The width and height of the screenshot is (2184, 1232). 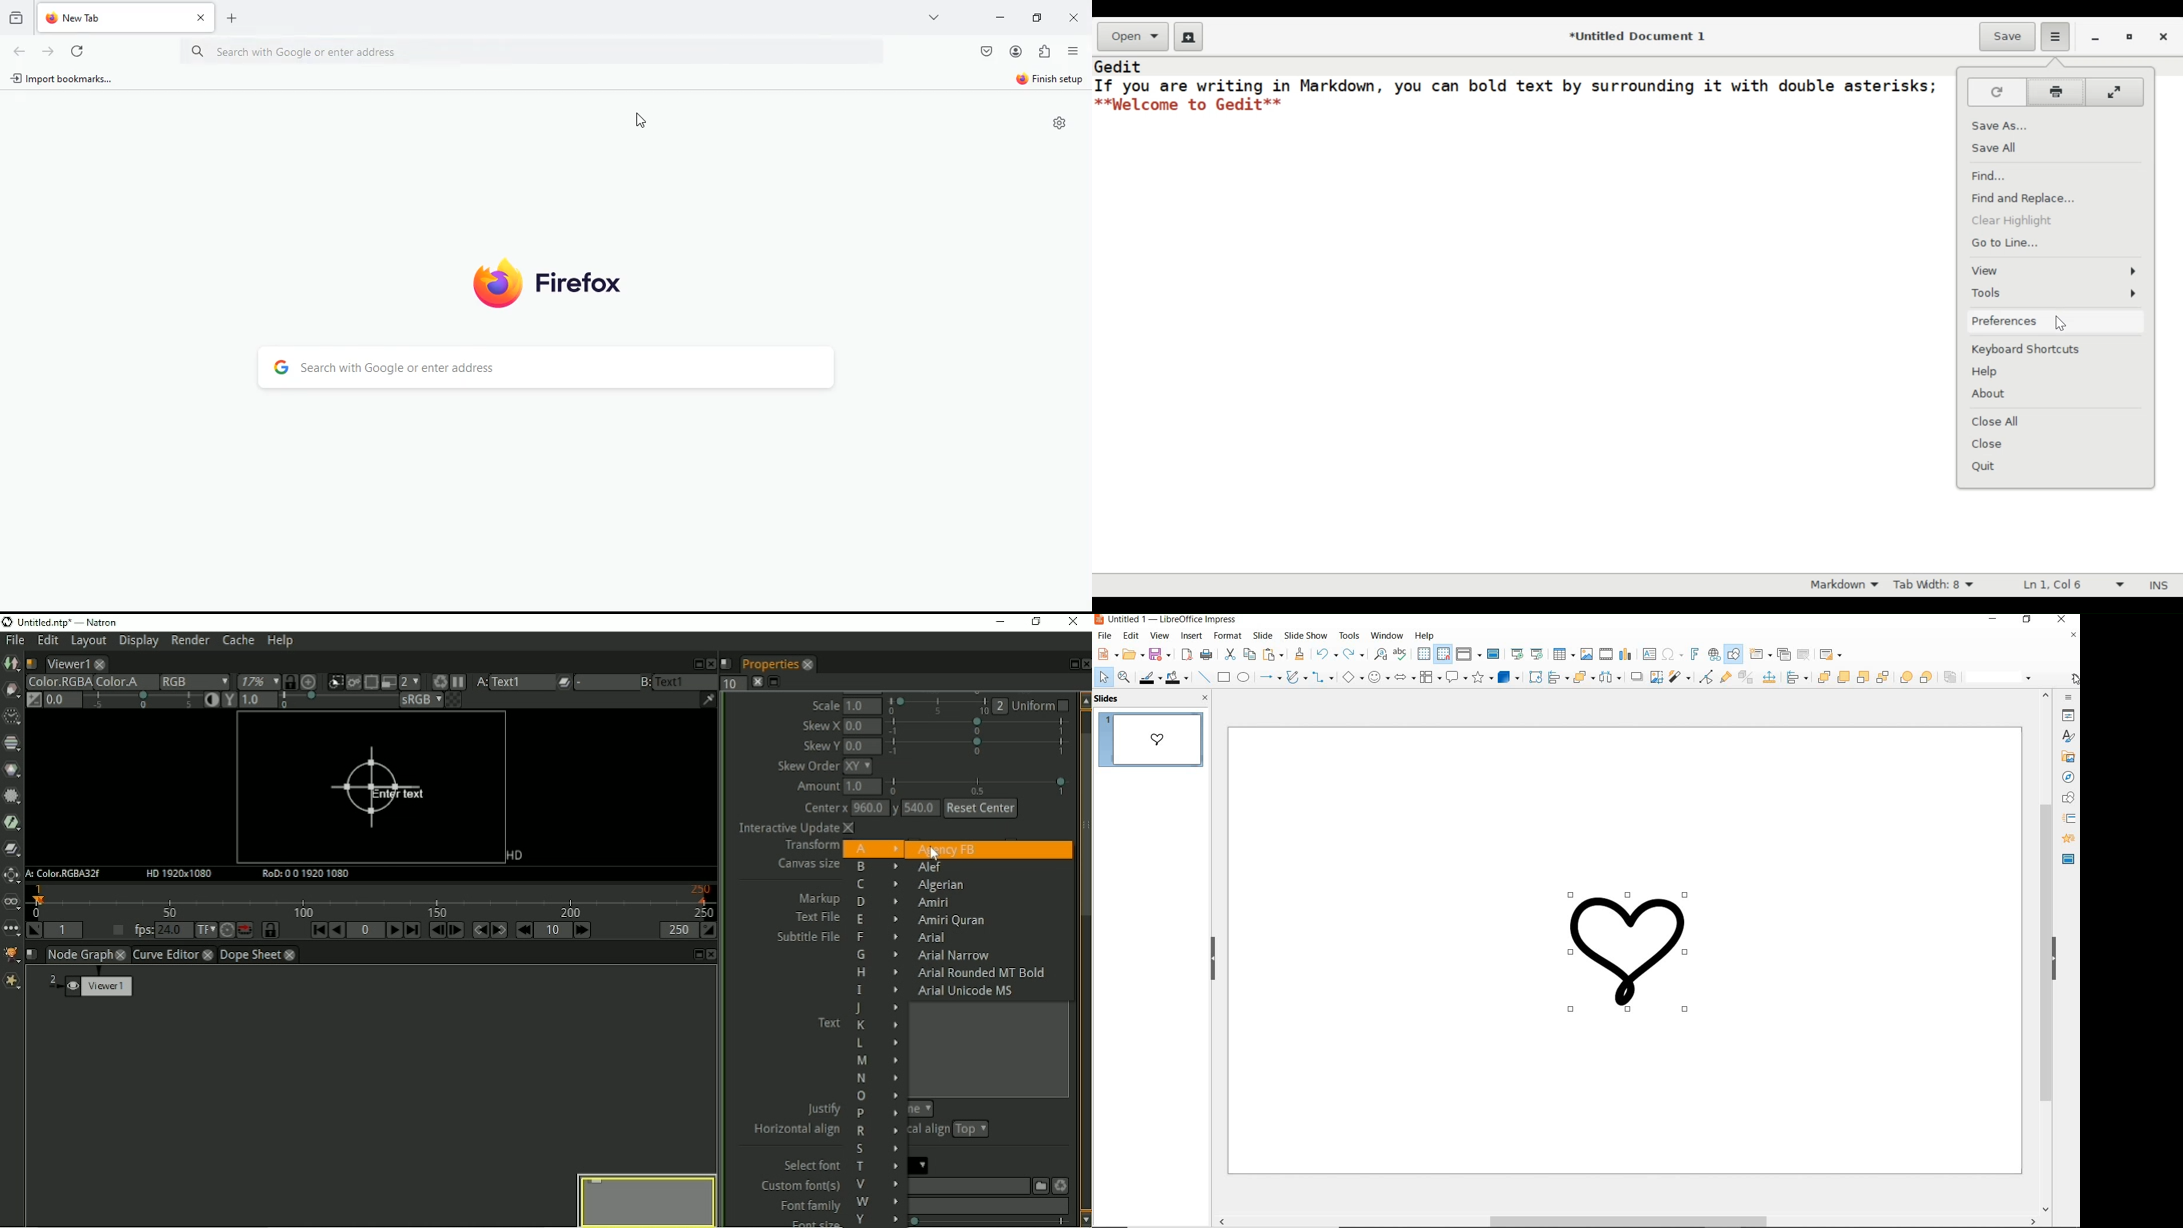 What do you see at coordinates (1611, 678) in the screenshot?
I see `select at least three objects to distribute` at bounding box center [1611, 678].